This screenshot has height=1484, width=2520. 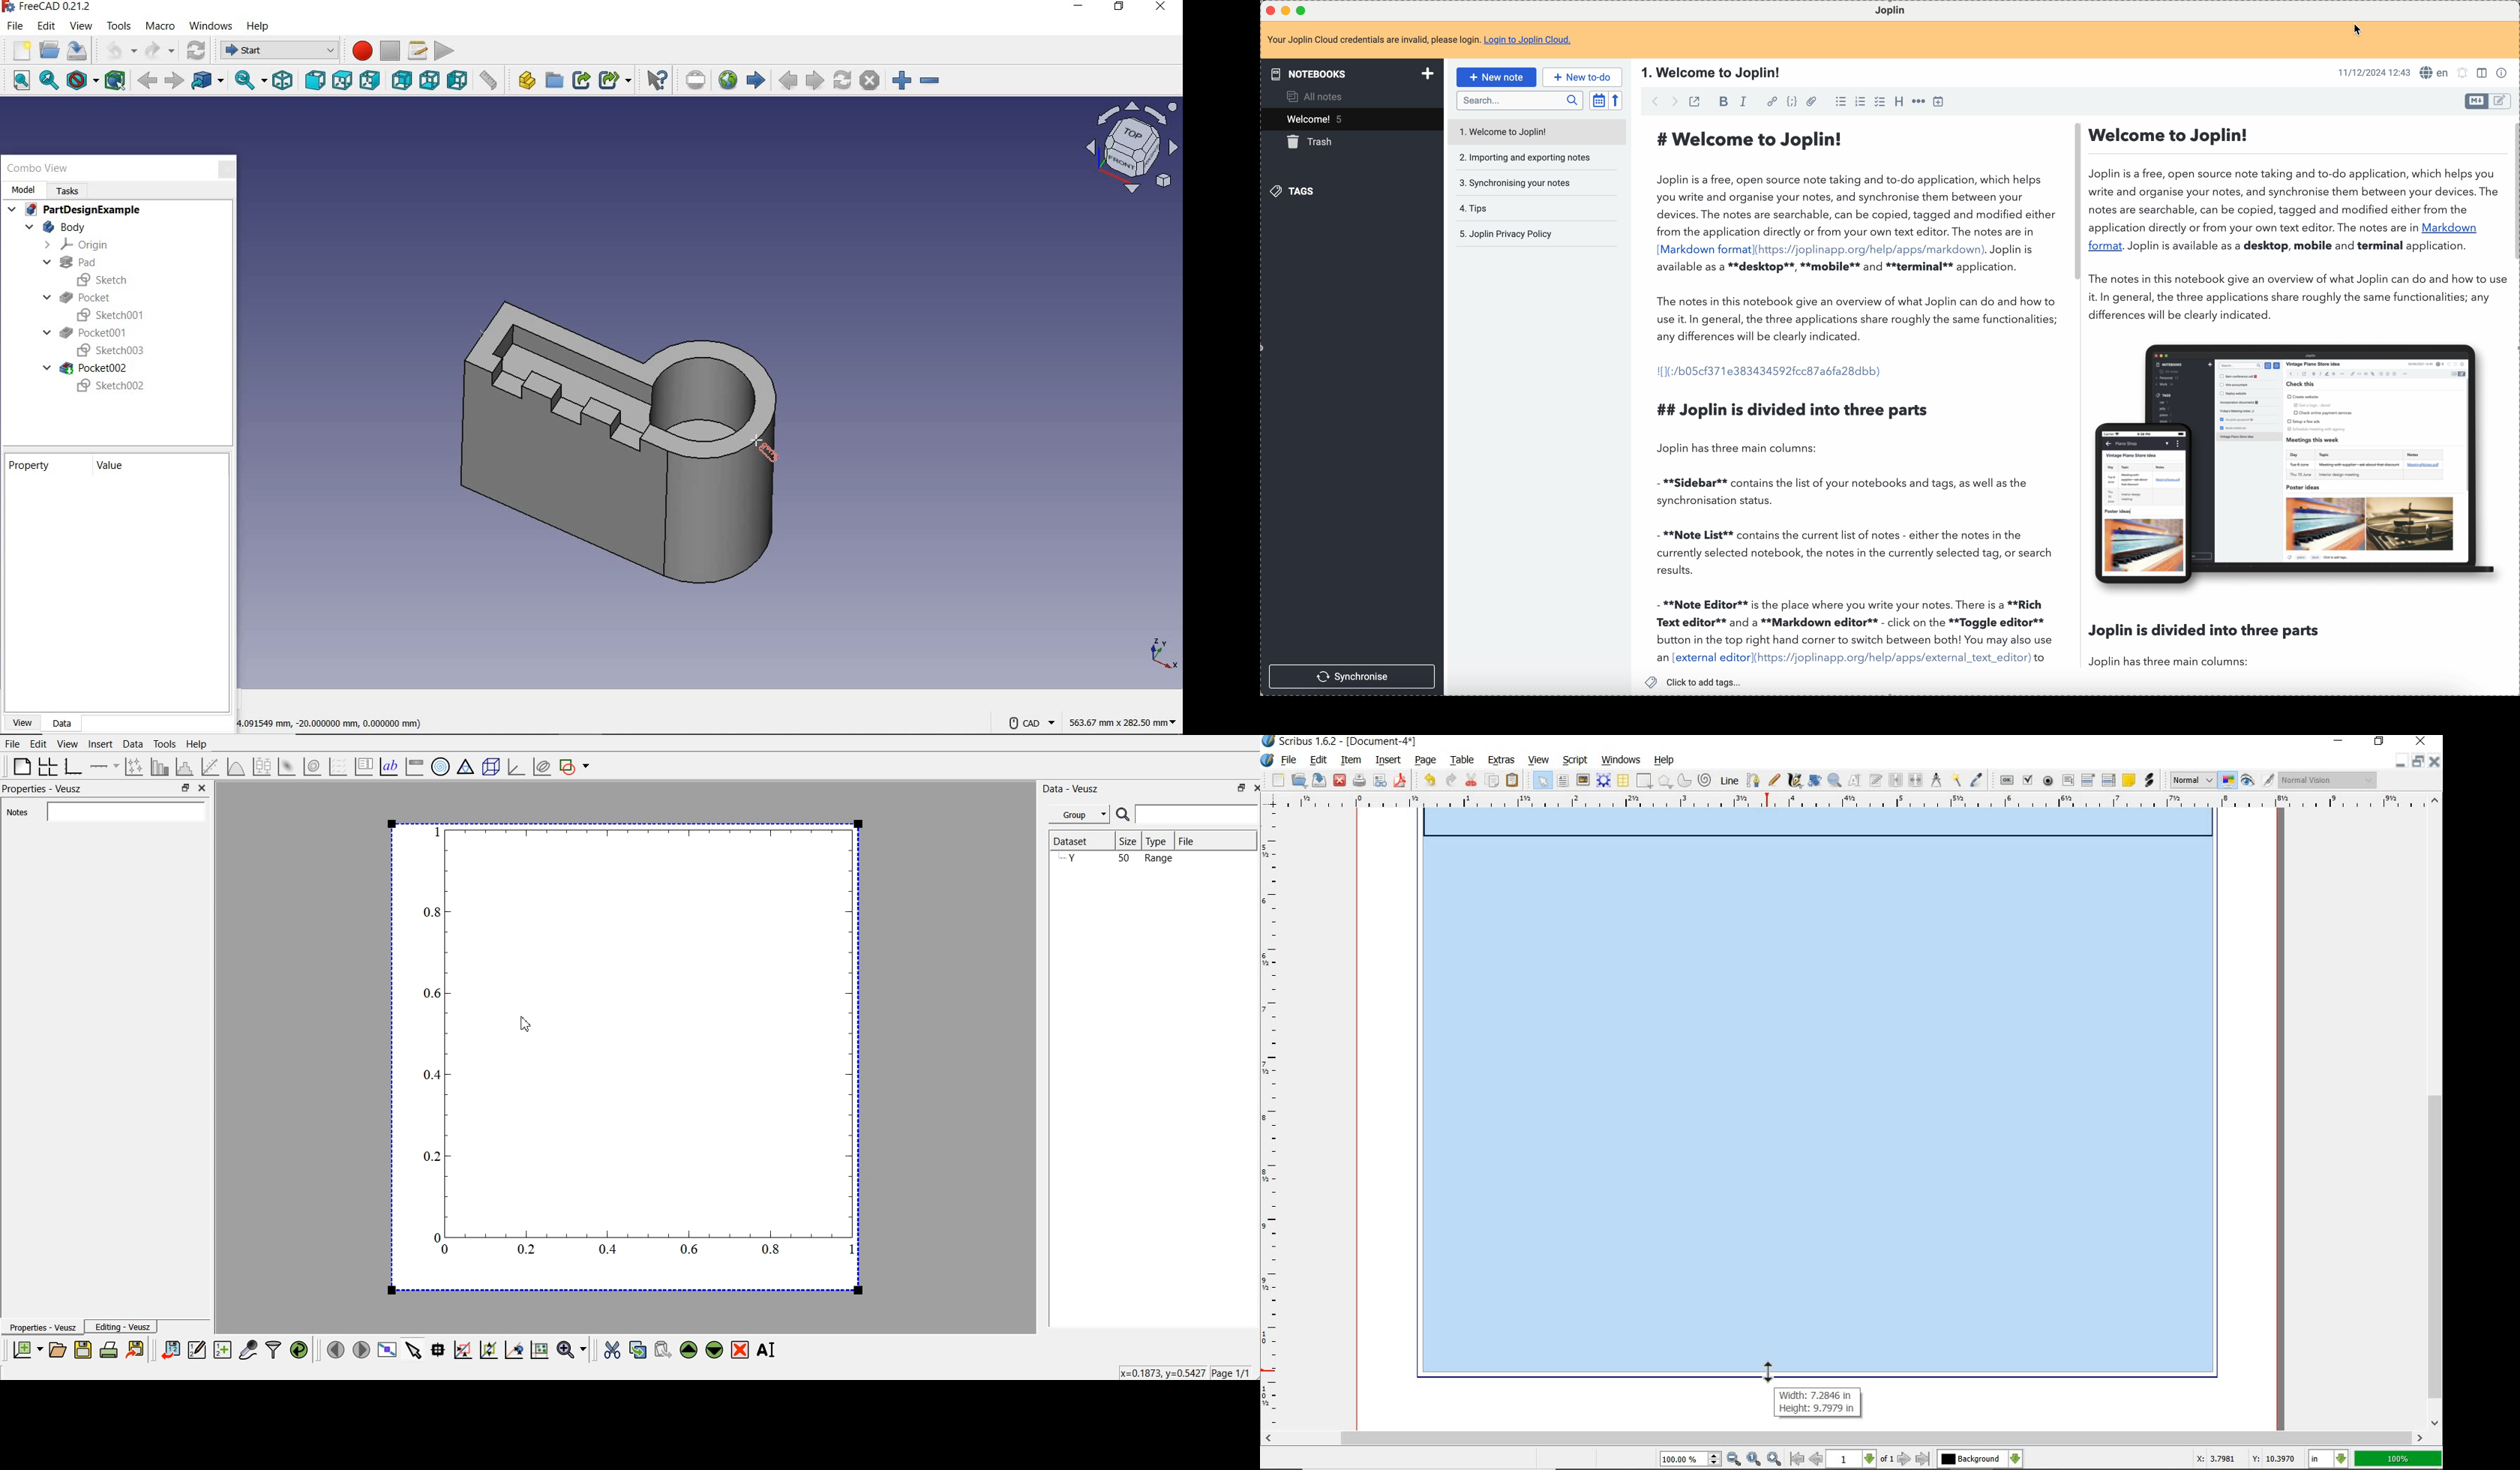 What do you see at coordinates (1273, 780) in the screenshot?
I see `new` at bounding box center [1273, 780].